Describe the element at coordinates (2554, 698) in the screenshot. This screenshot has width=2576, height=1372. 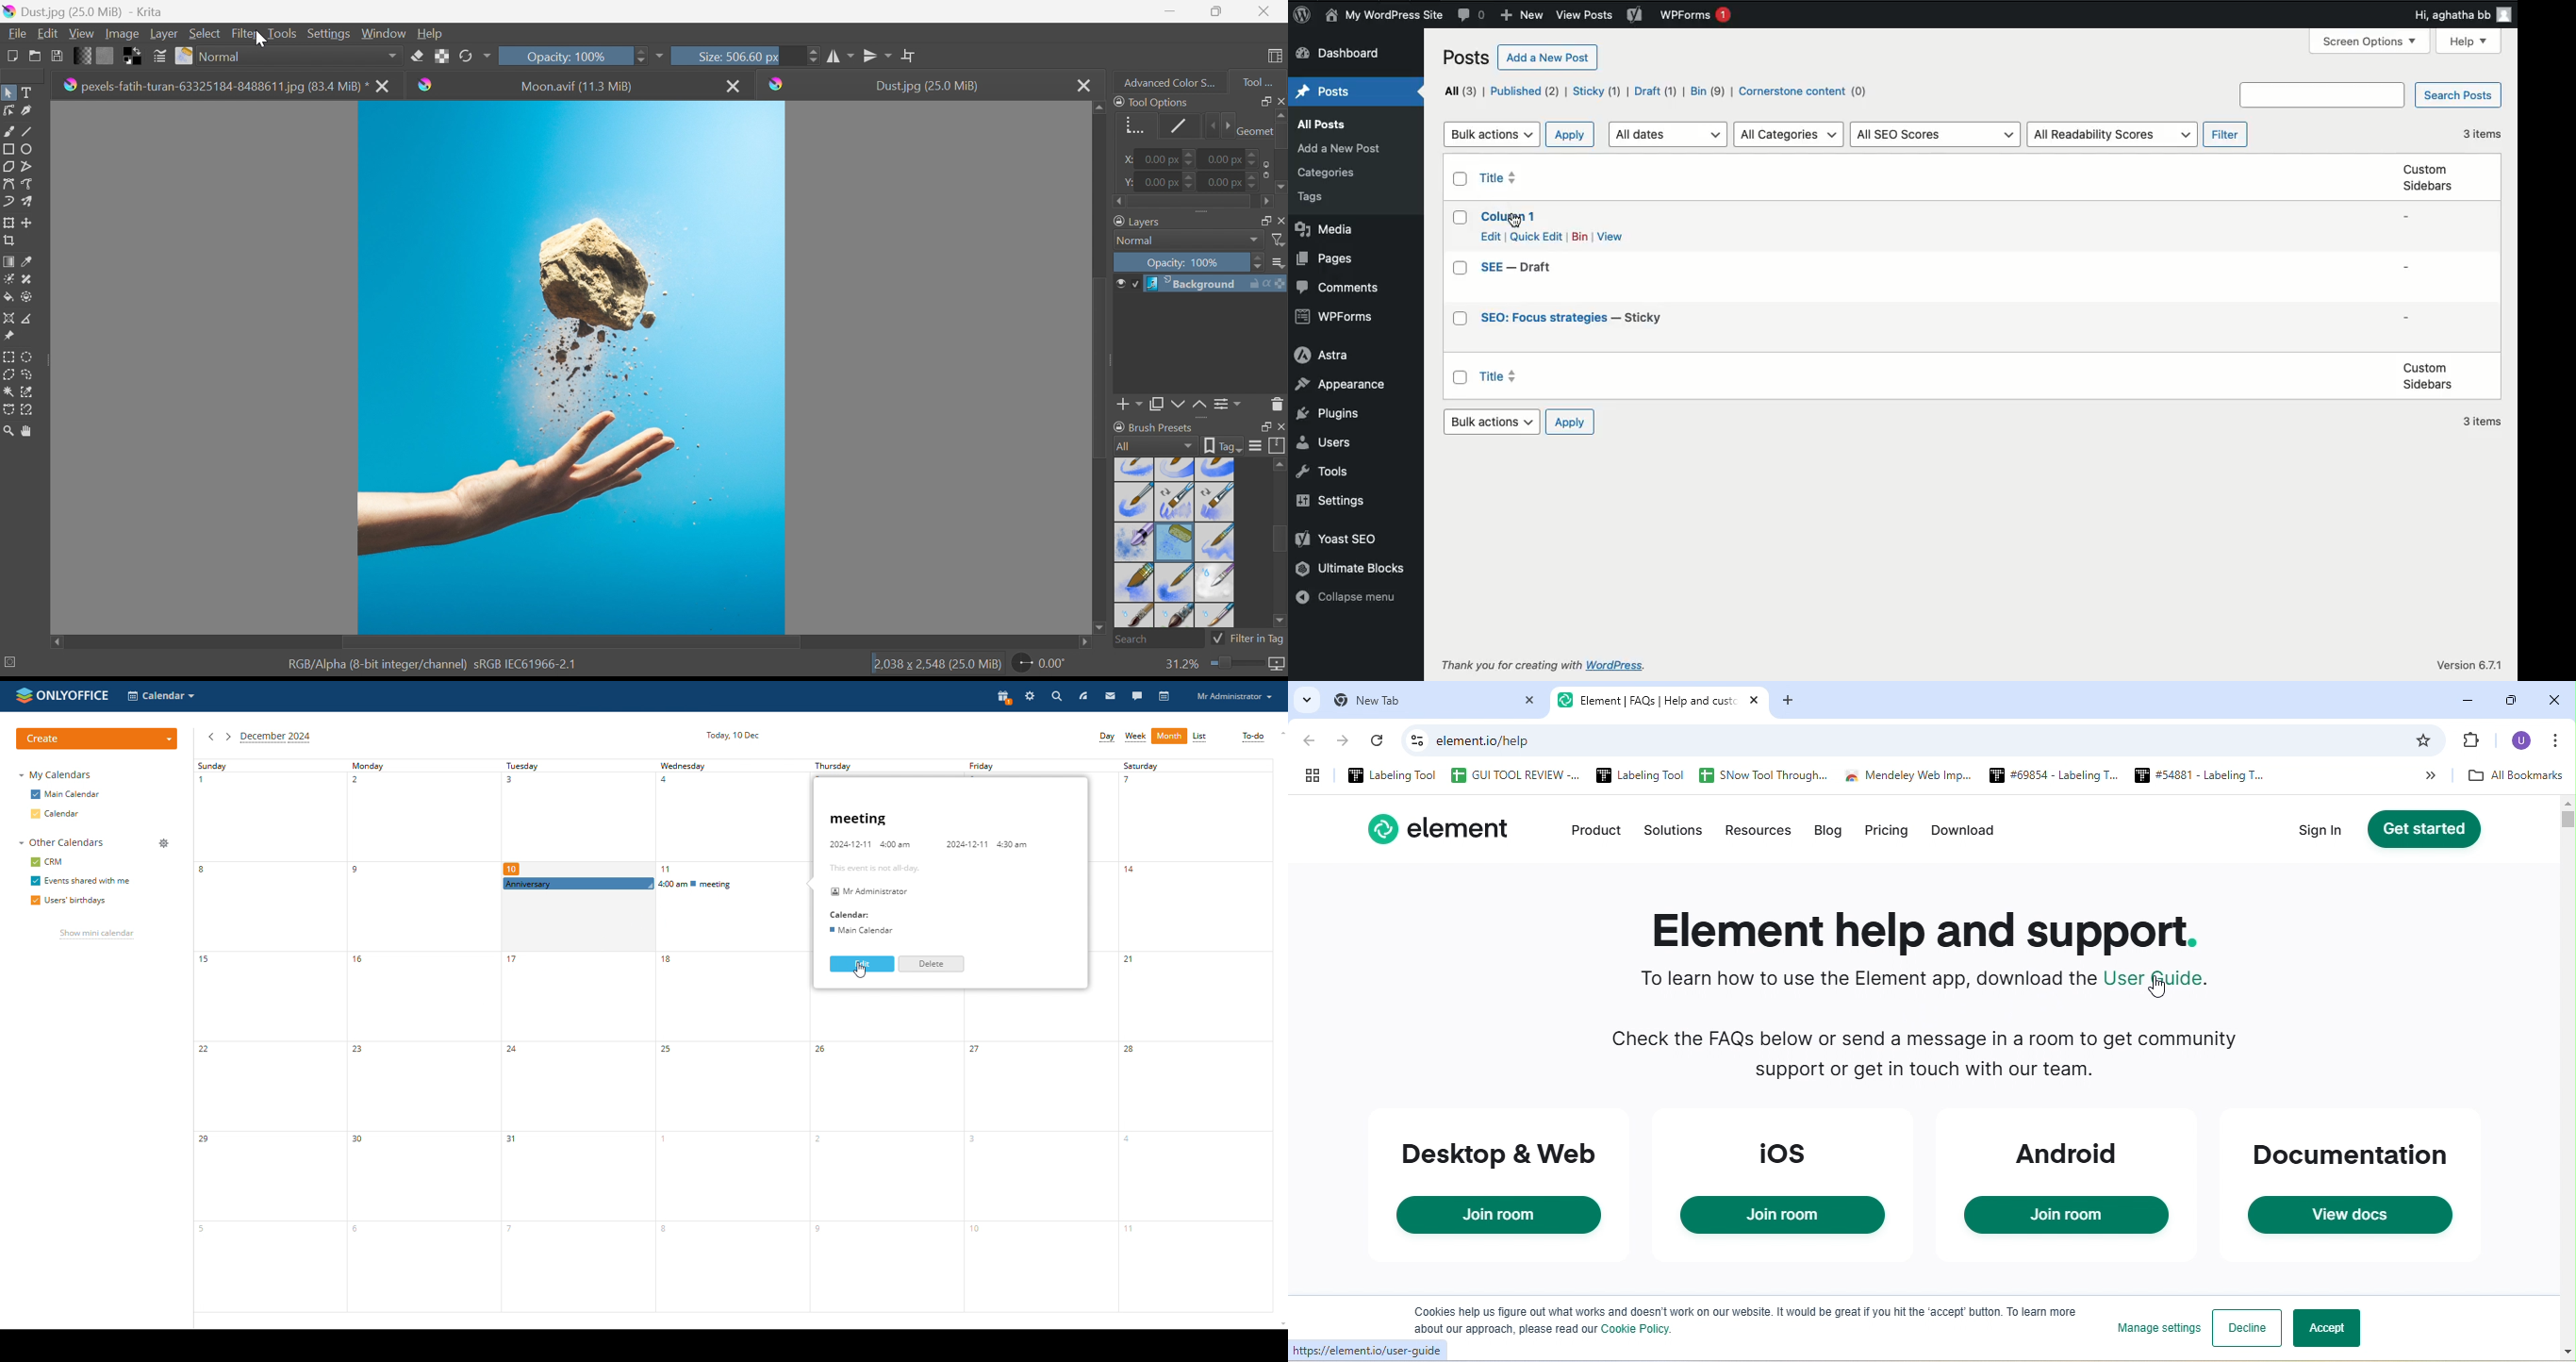
I see `close` at that location.